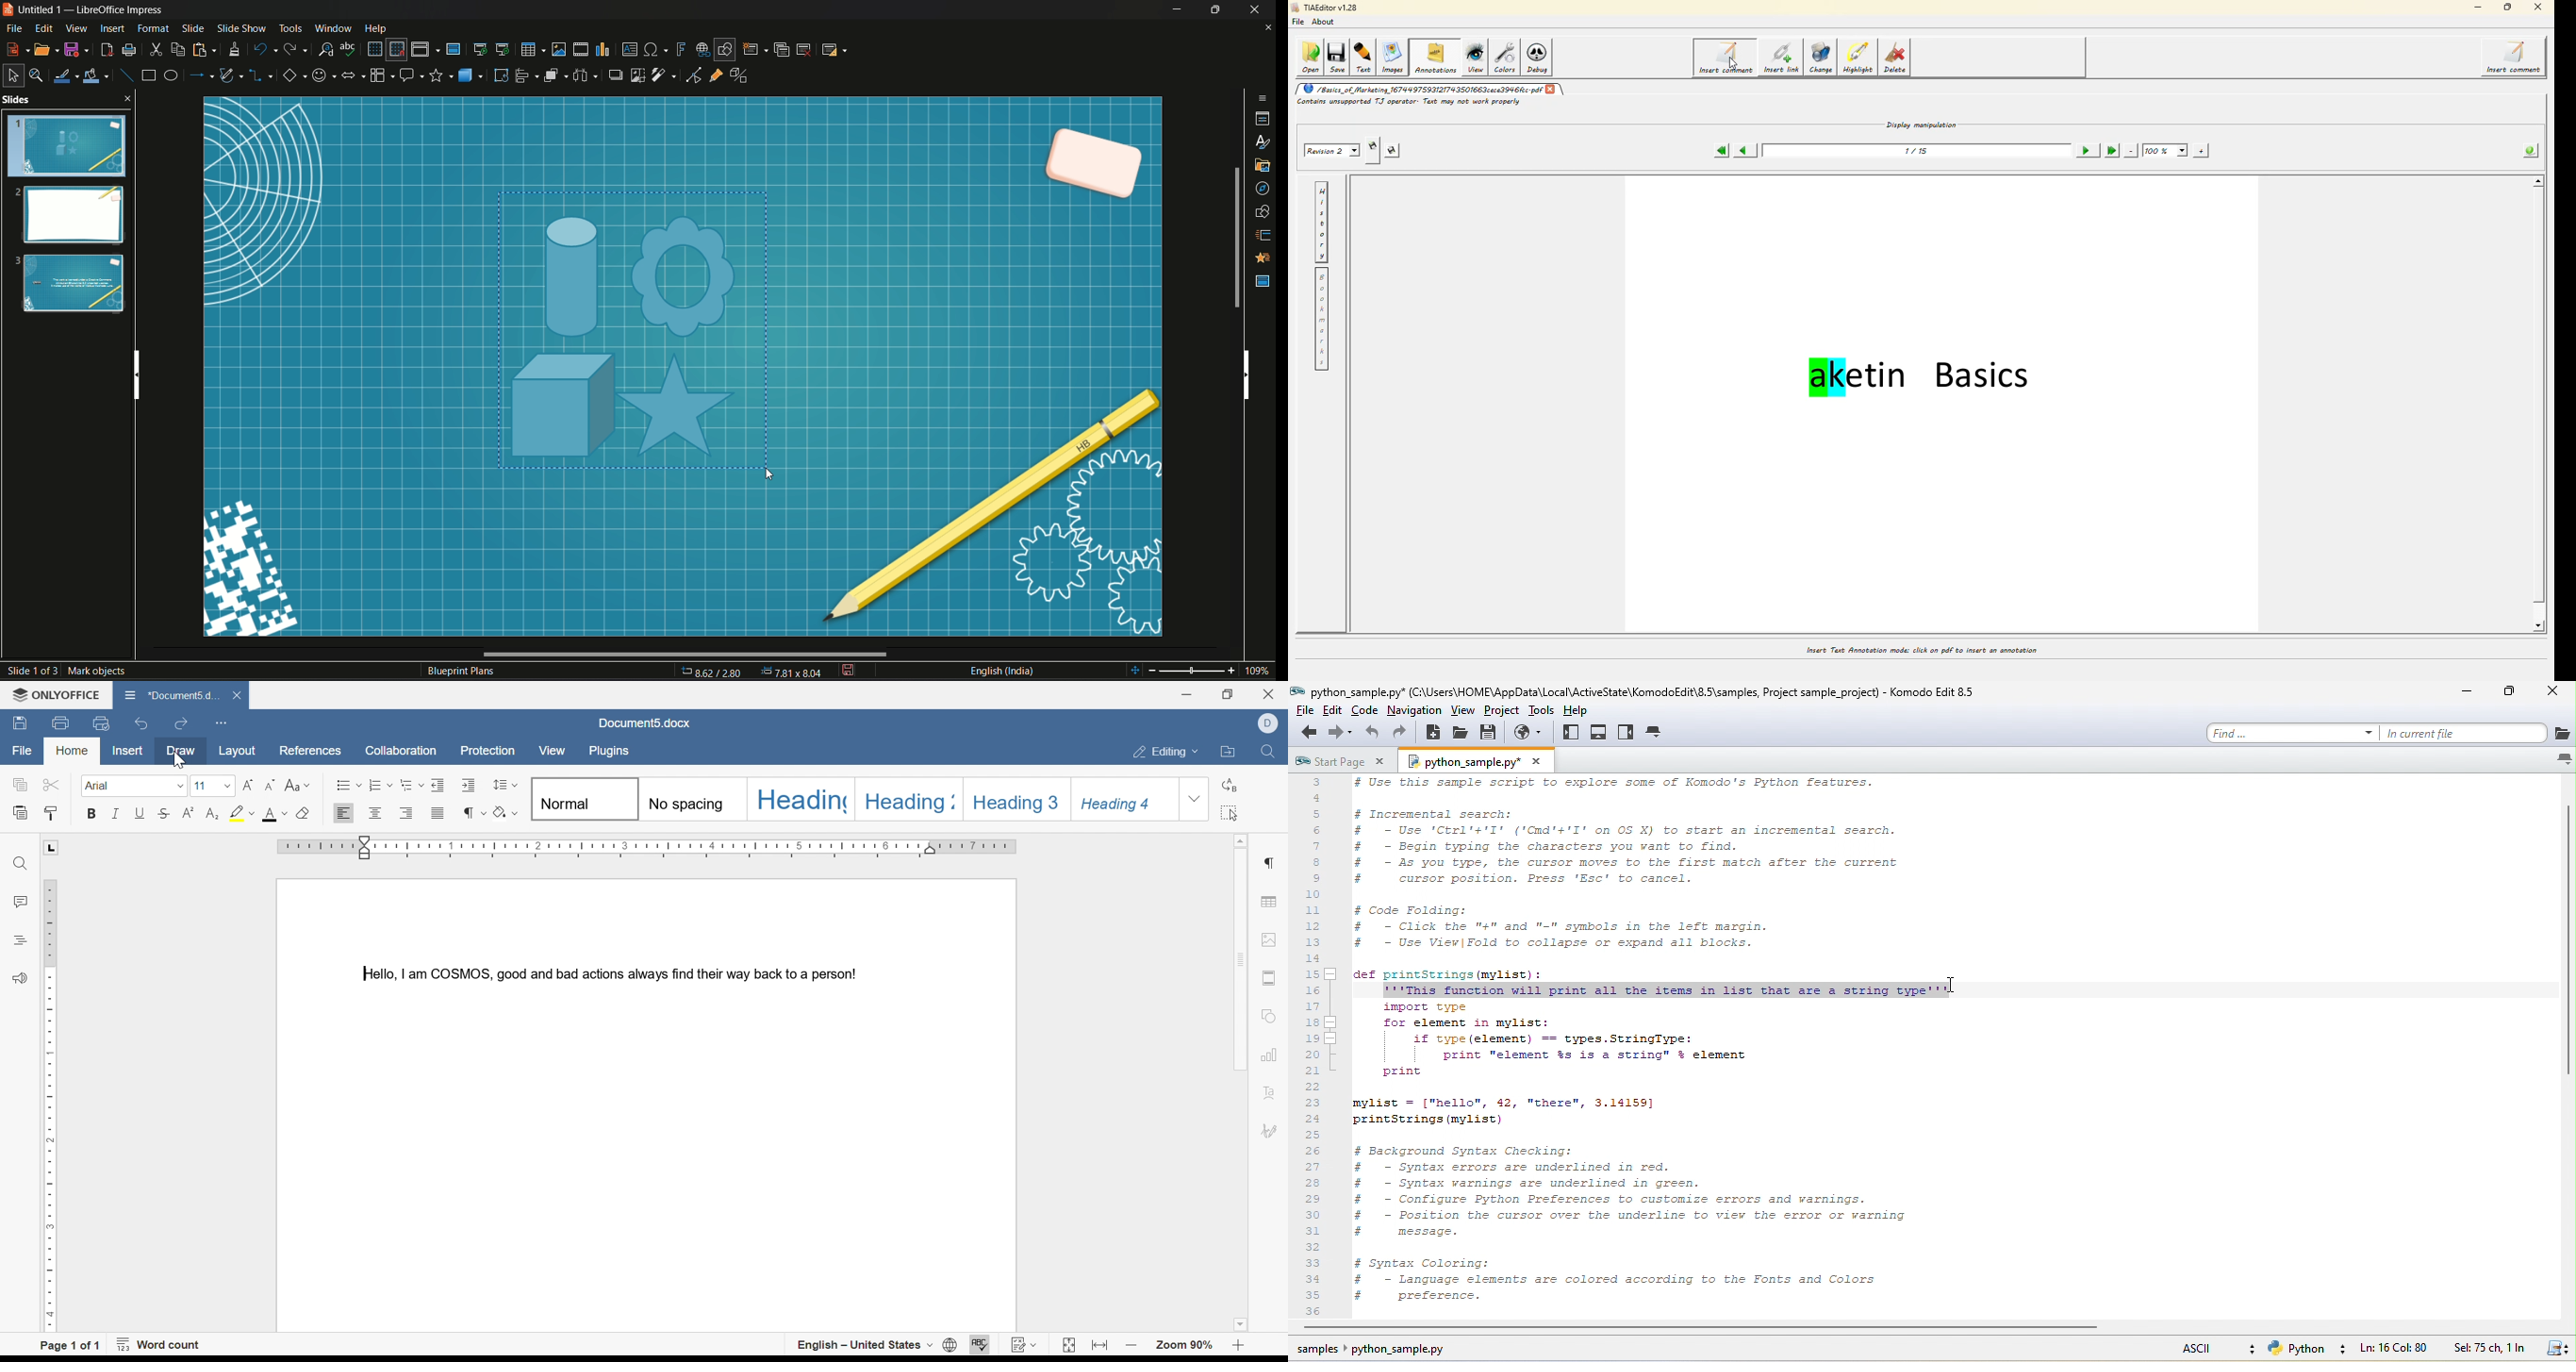 This screenshot has height=1372, width=2576. What do you see at coordinates (135, 752) in the screenshot?
I see `insert` at bounding box center [135, 752].